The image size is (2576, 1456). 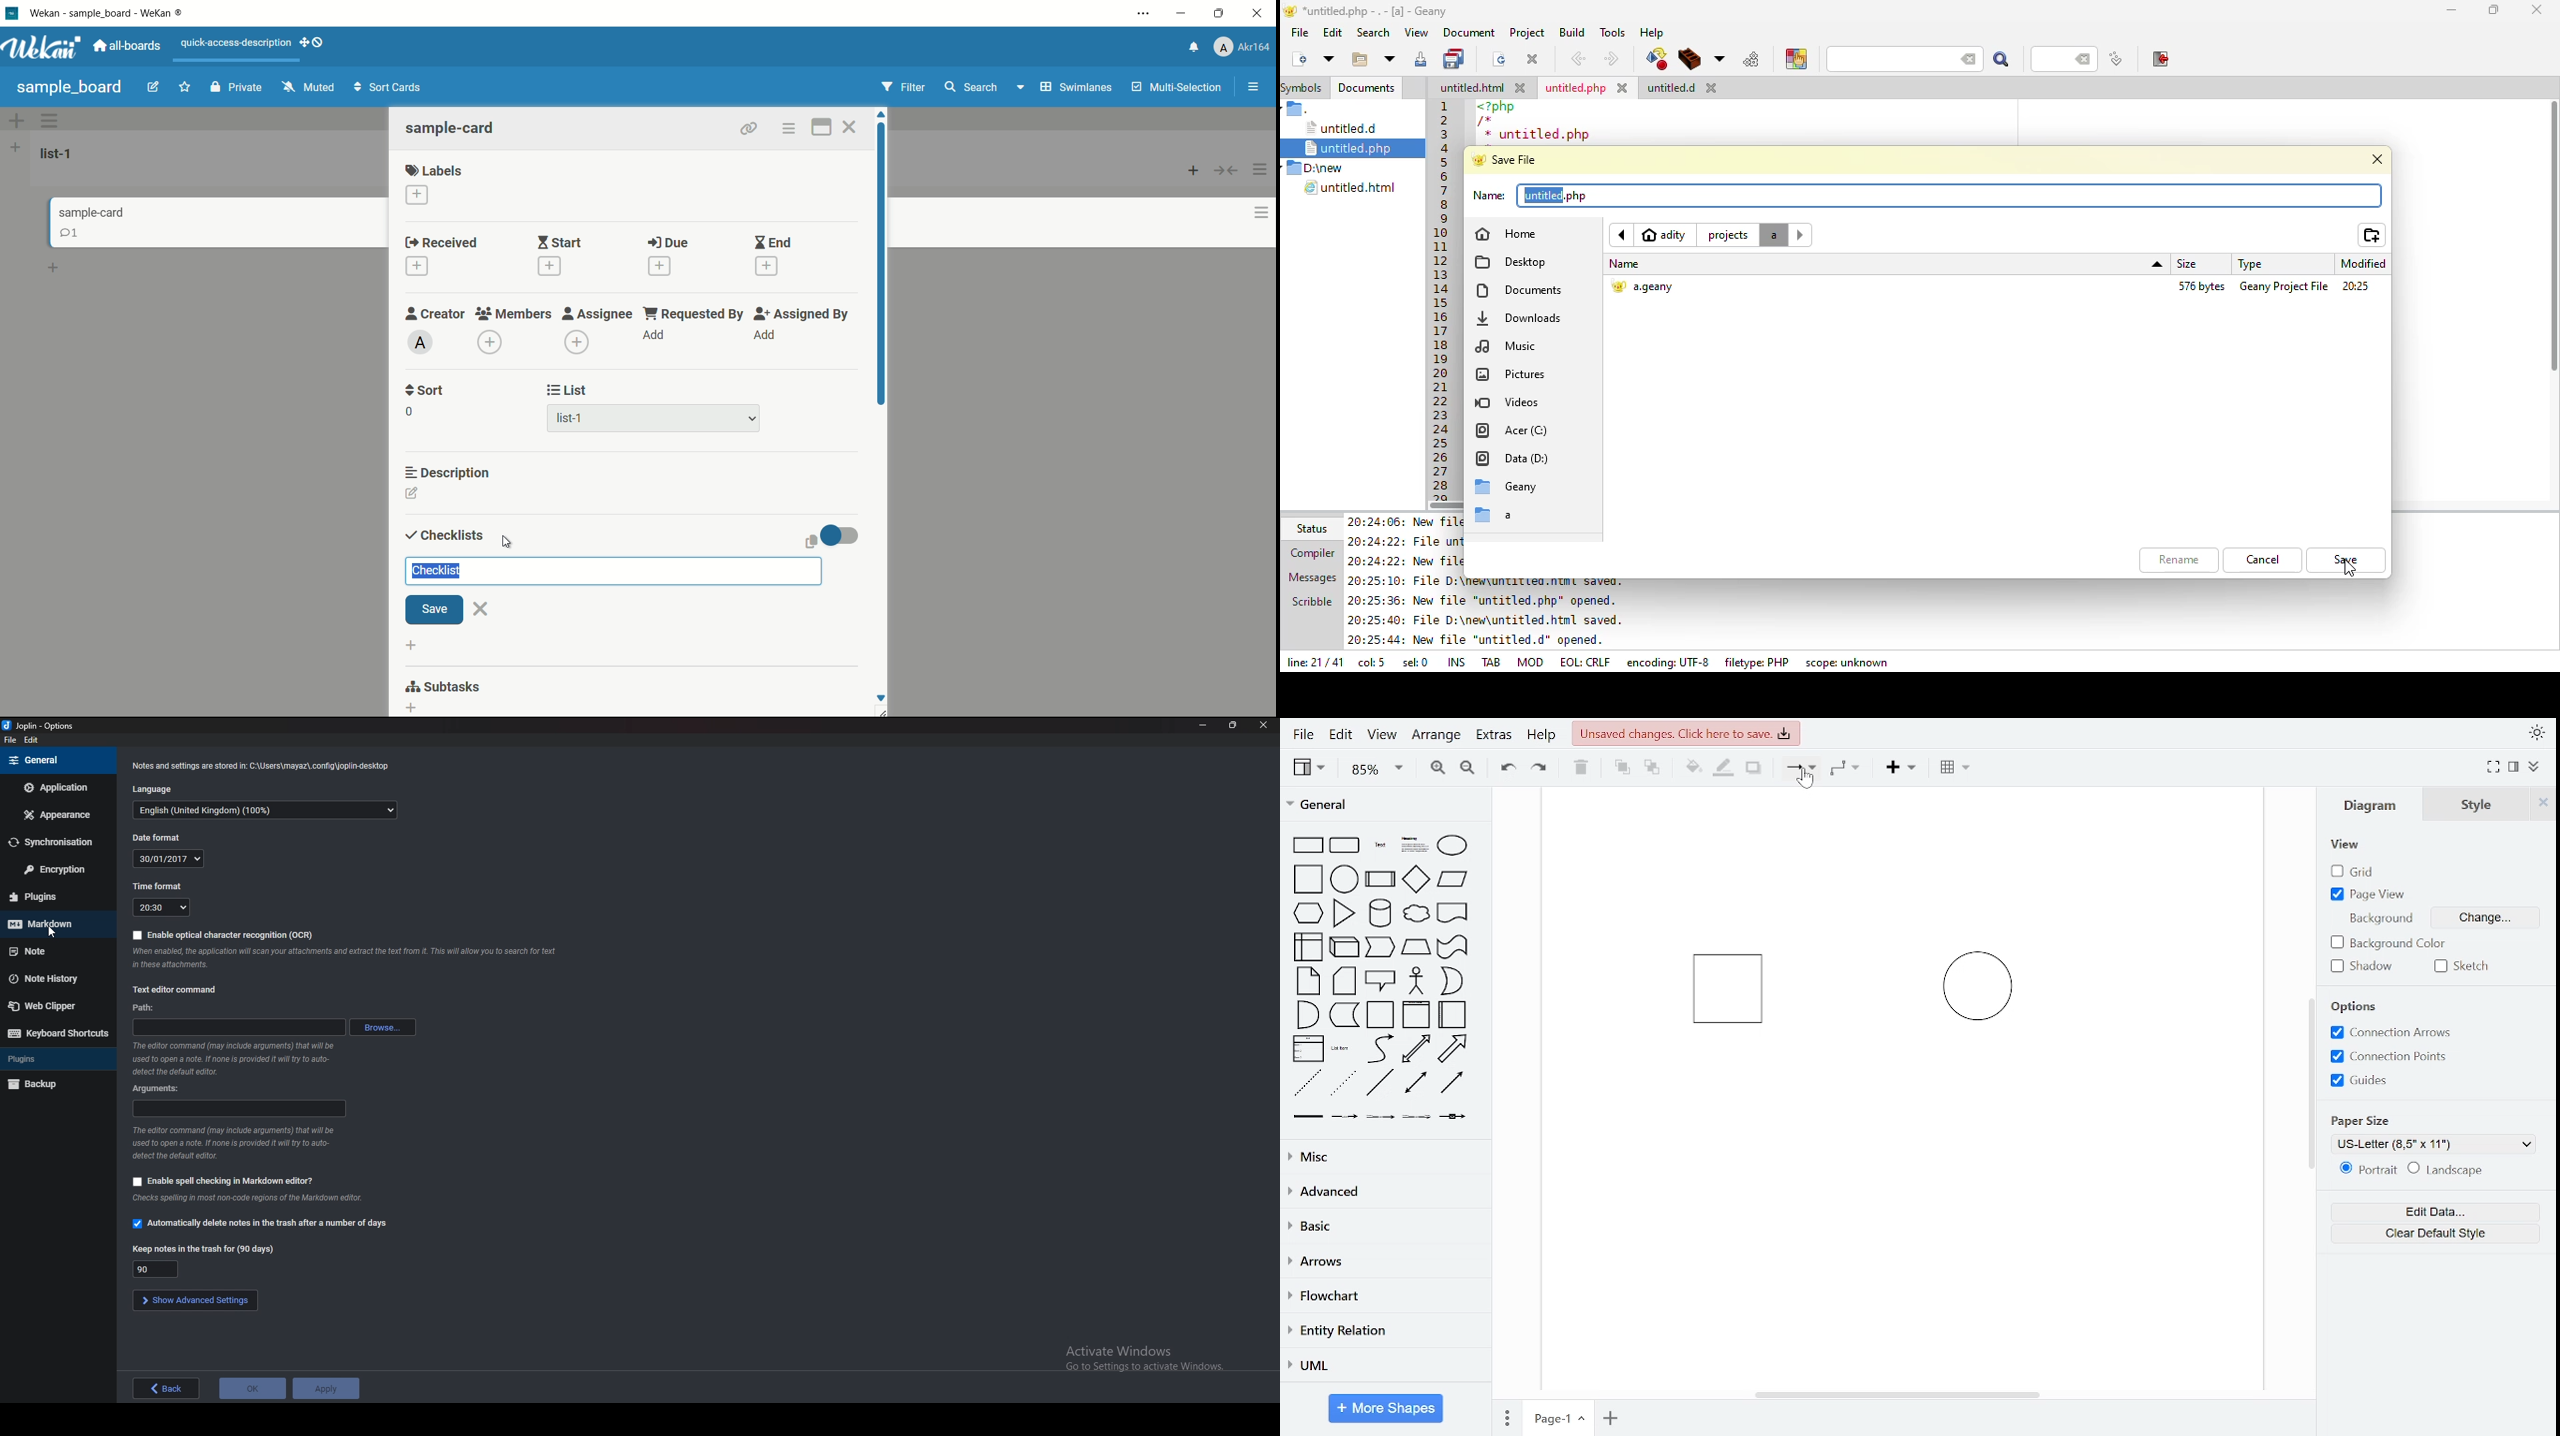 I want to click on home, so click(x=1666, y=235).